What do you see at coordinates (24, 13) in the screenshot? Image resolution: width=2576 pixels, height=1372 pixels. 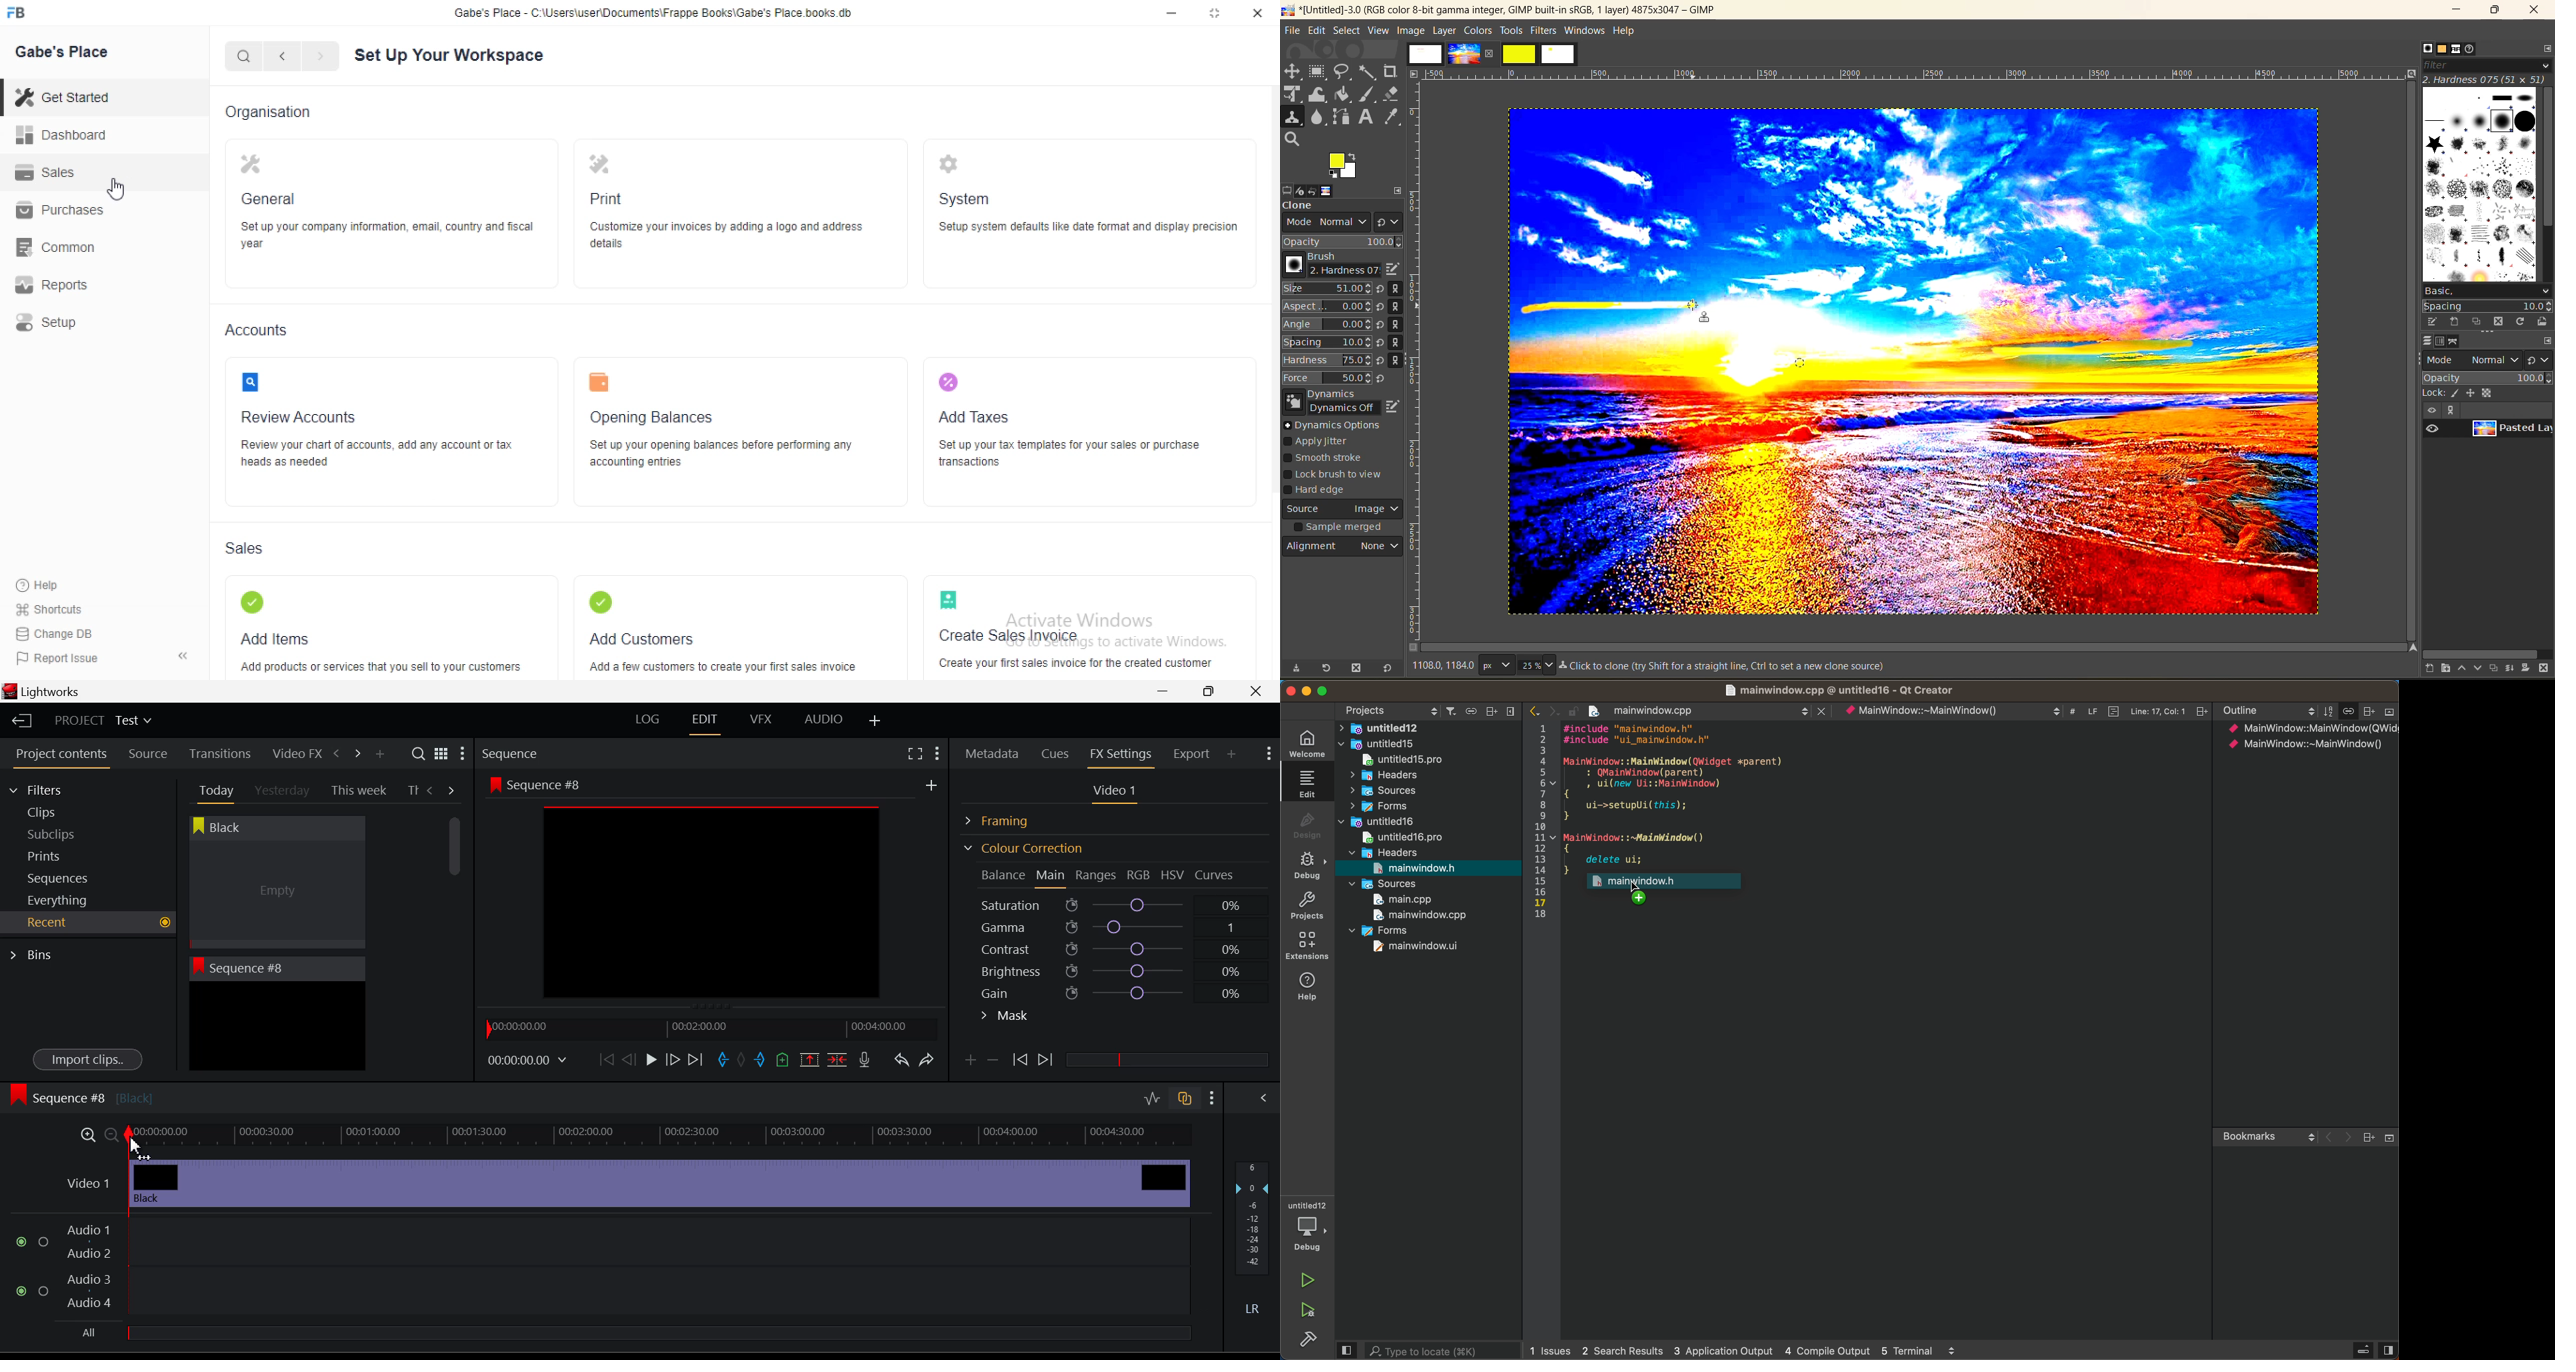 I see `Logo` at bounding box center [24, 13].